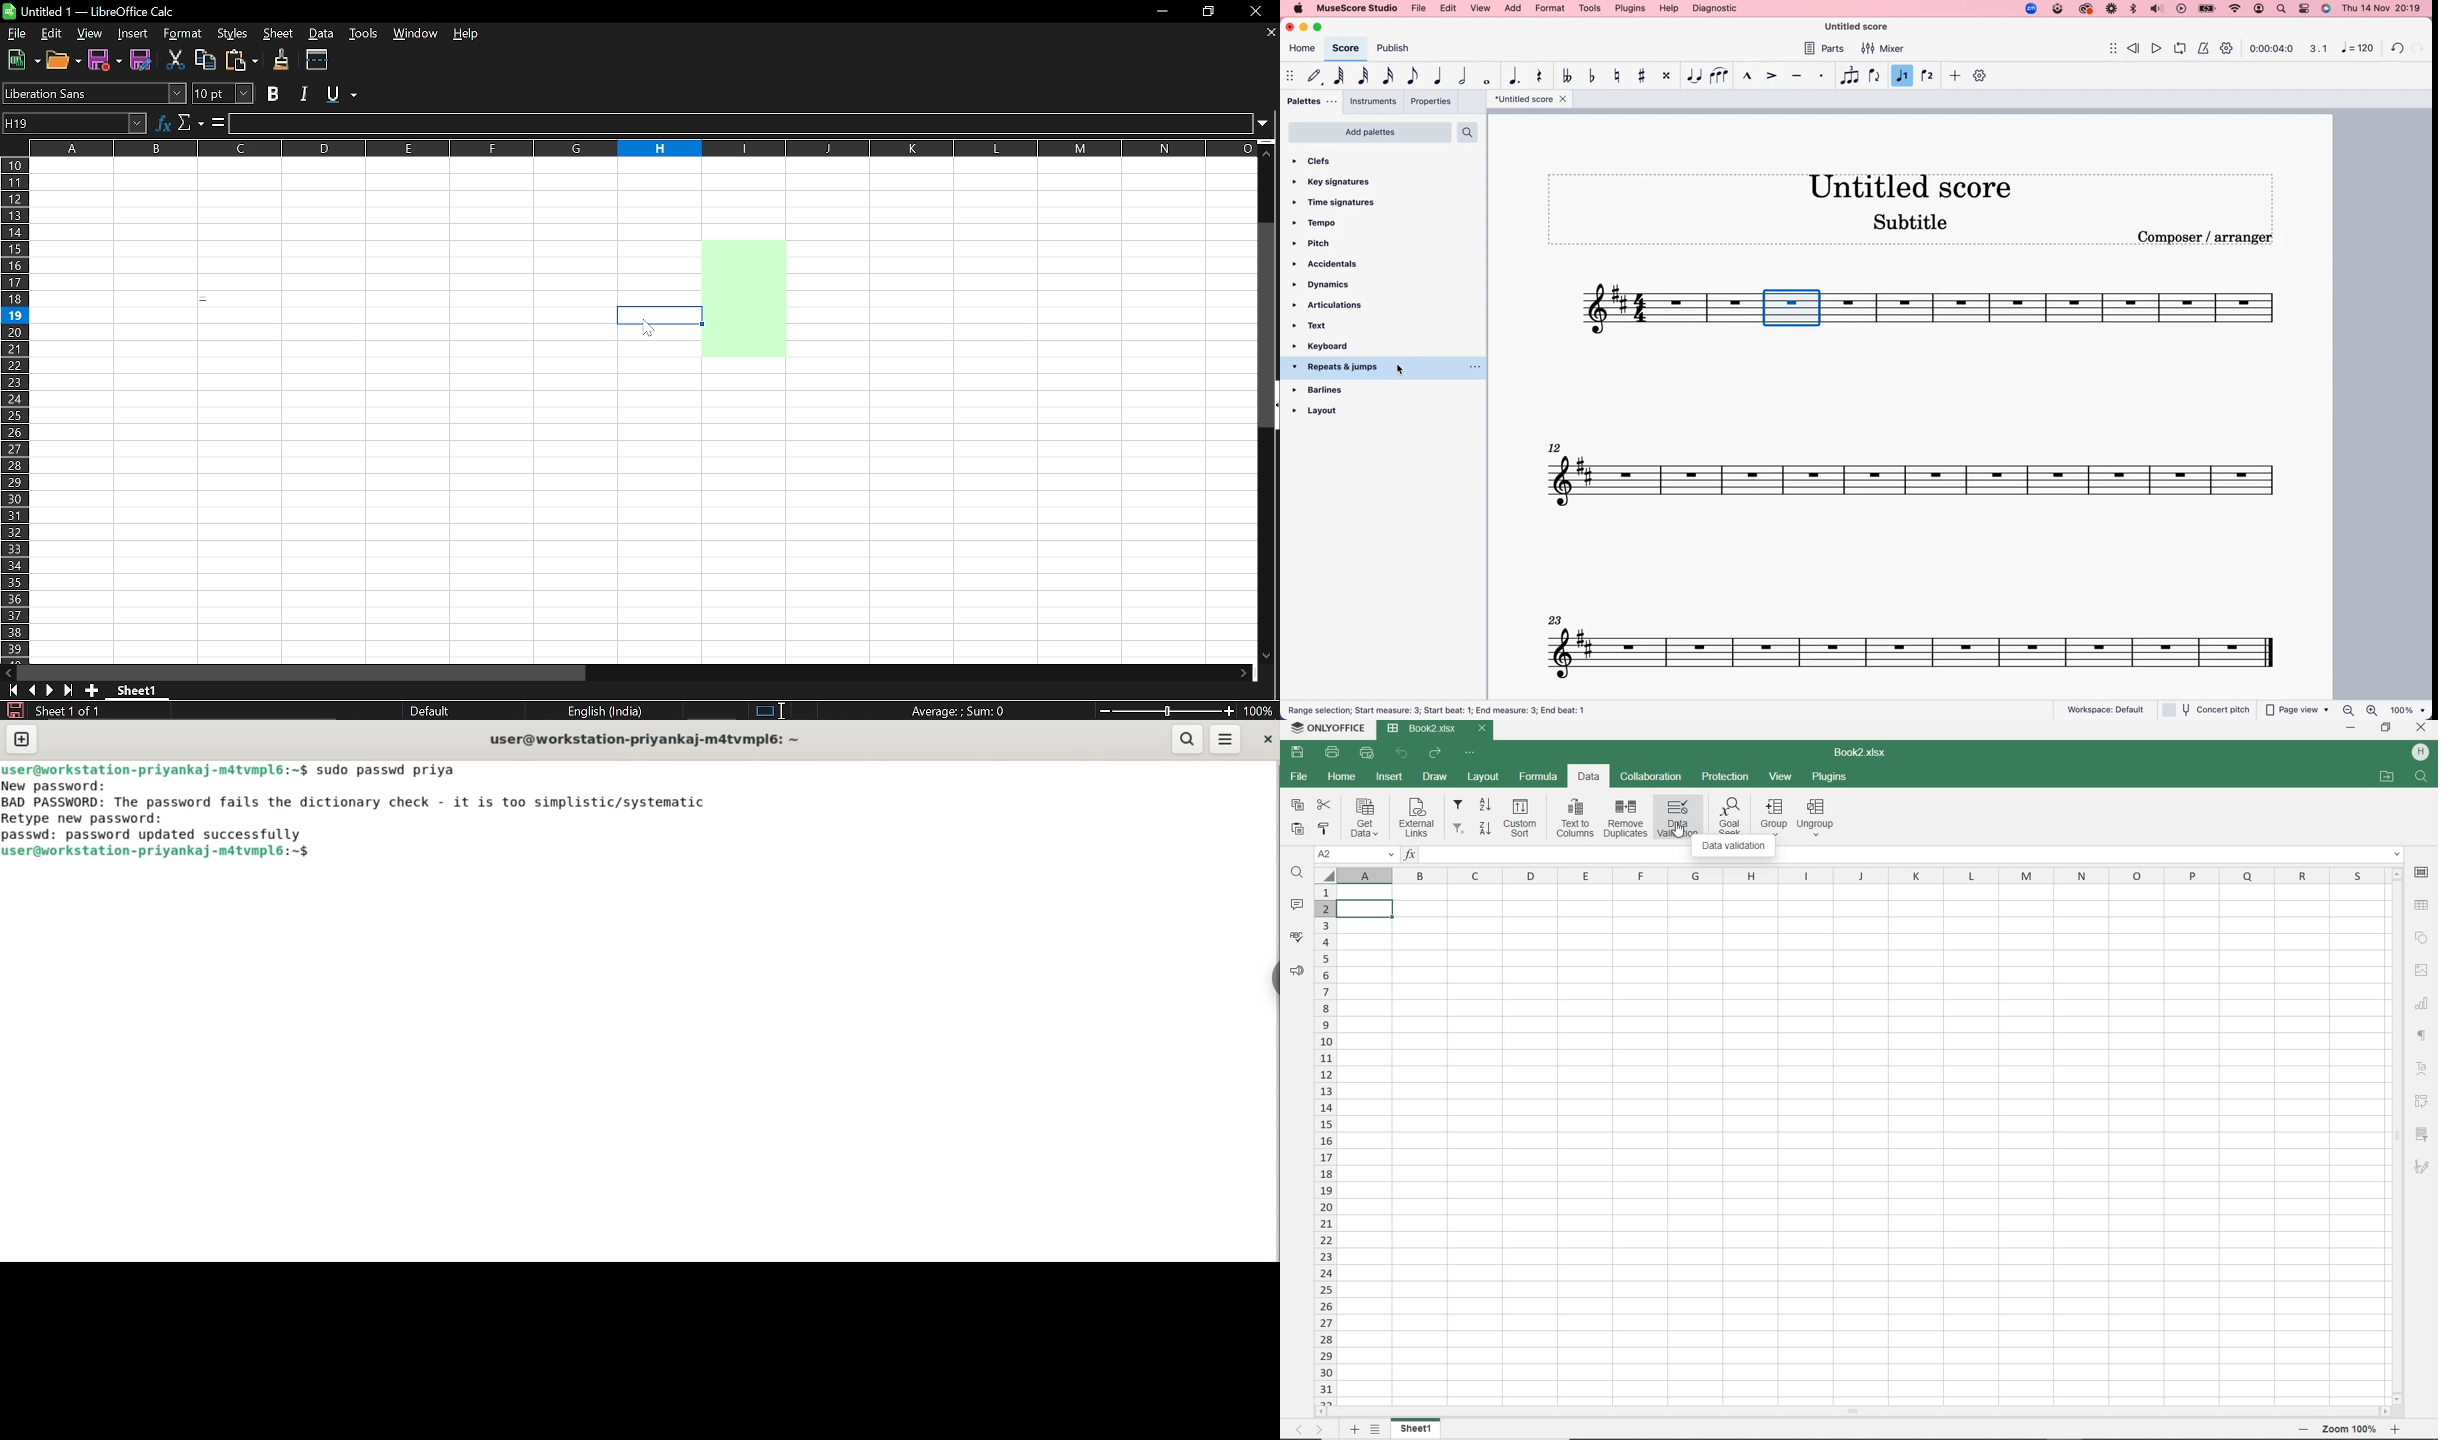 The width and height of the screenshot is (2464, 1456). What do you see at coordinates (1541, 853) in the screenshot?
I see `INSERT FUNCTION` at bounding box center [1541, 853].